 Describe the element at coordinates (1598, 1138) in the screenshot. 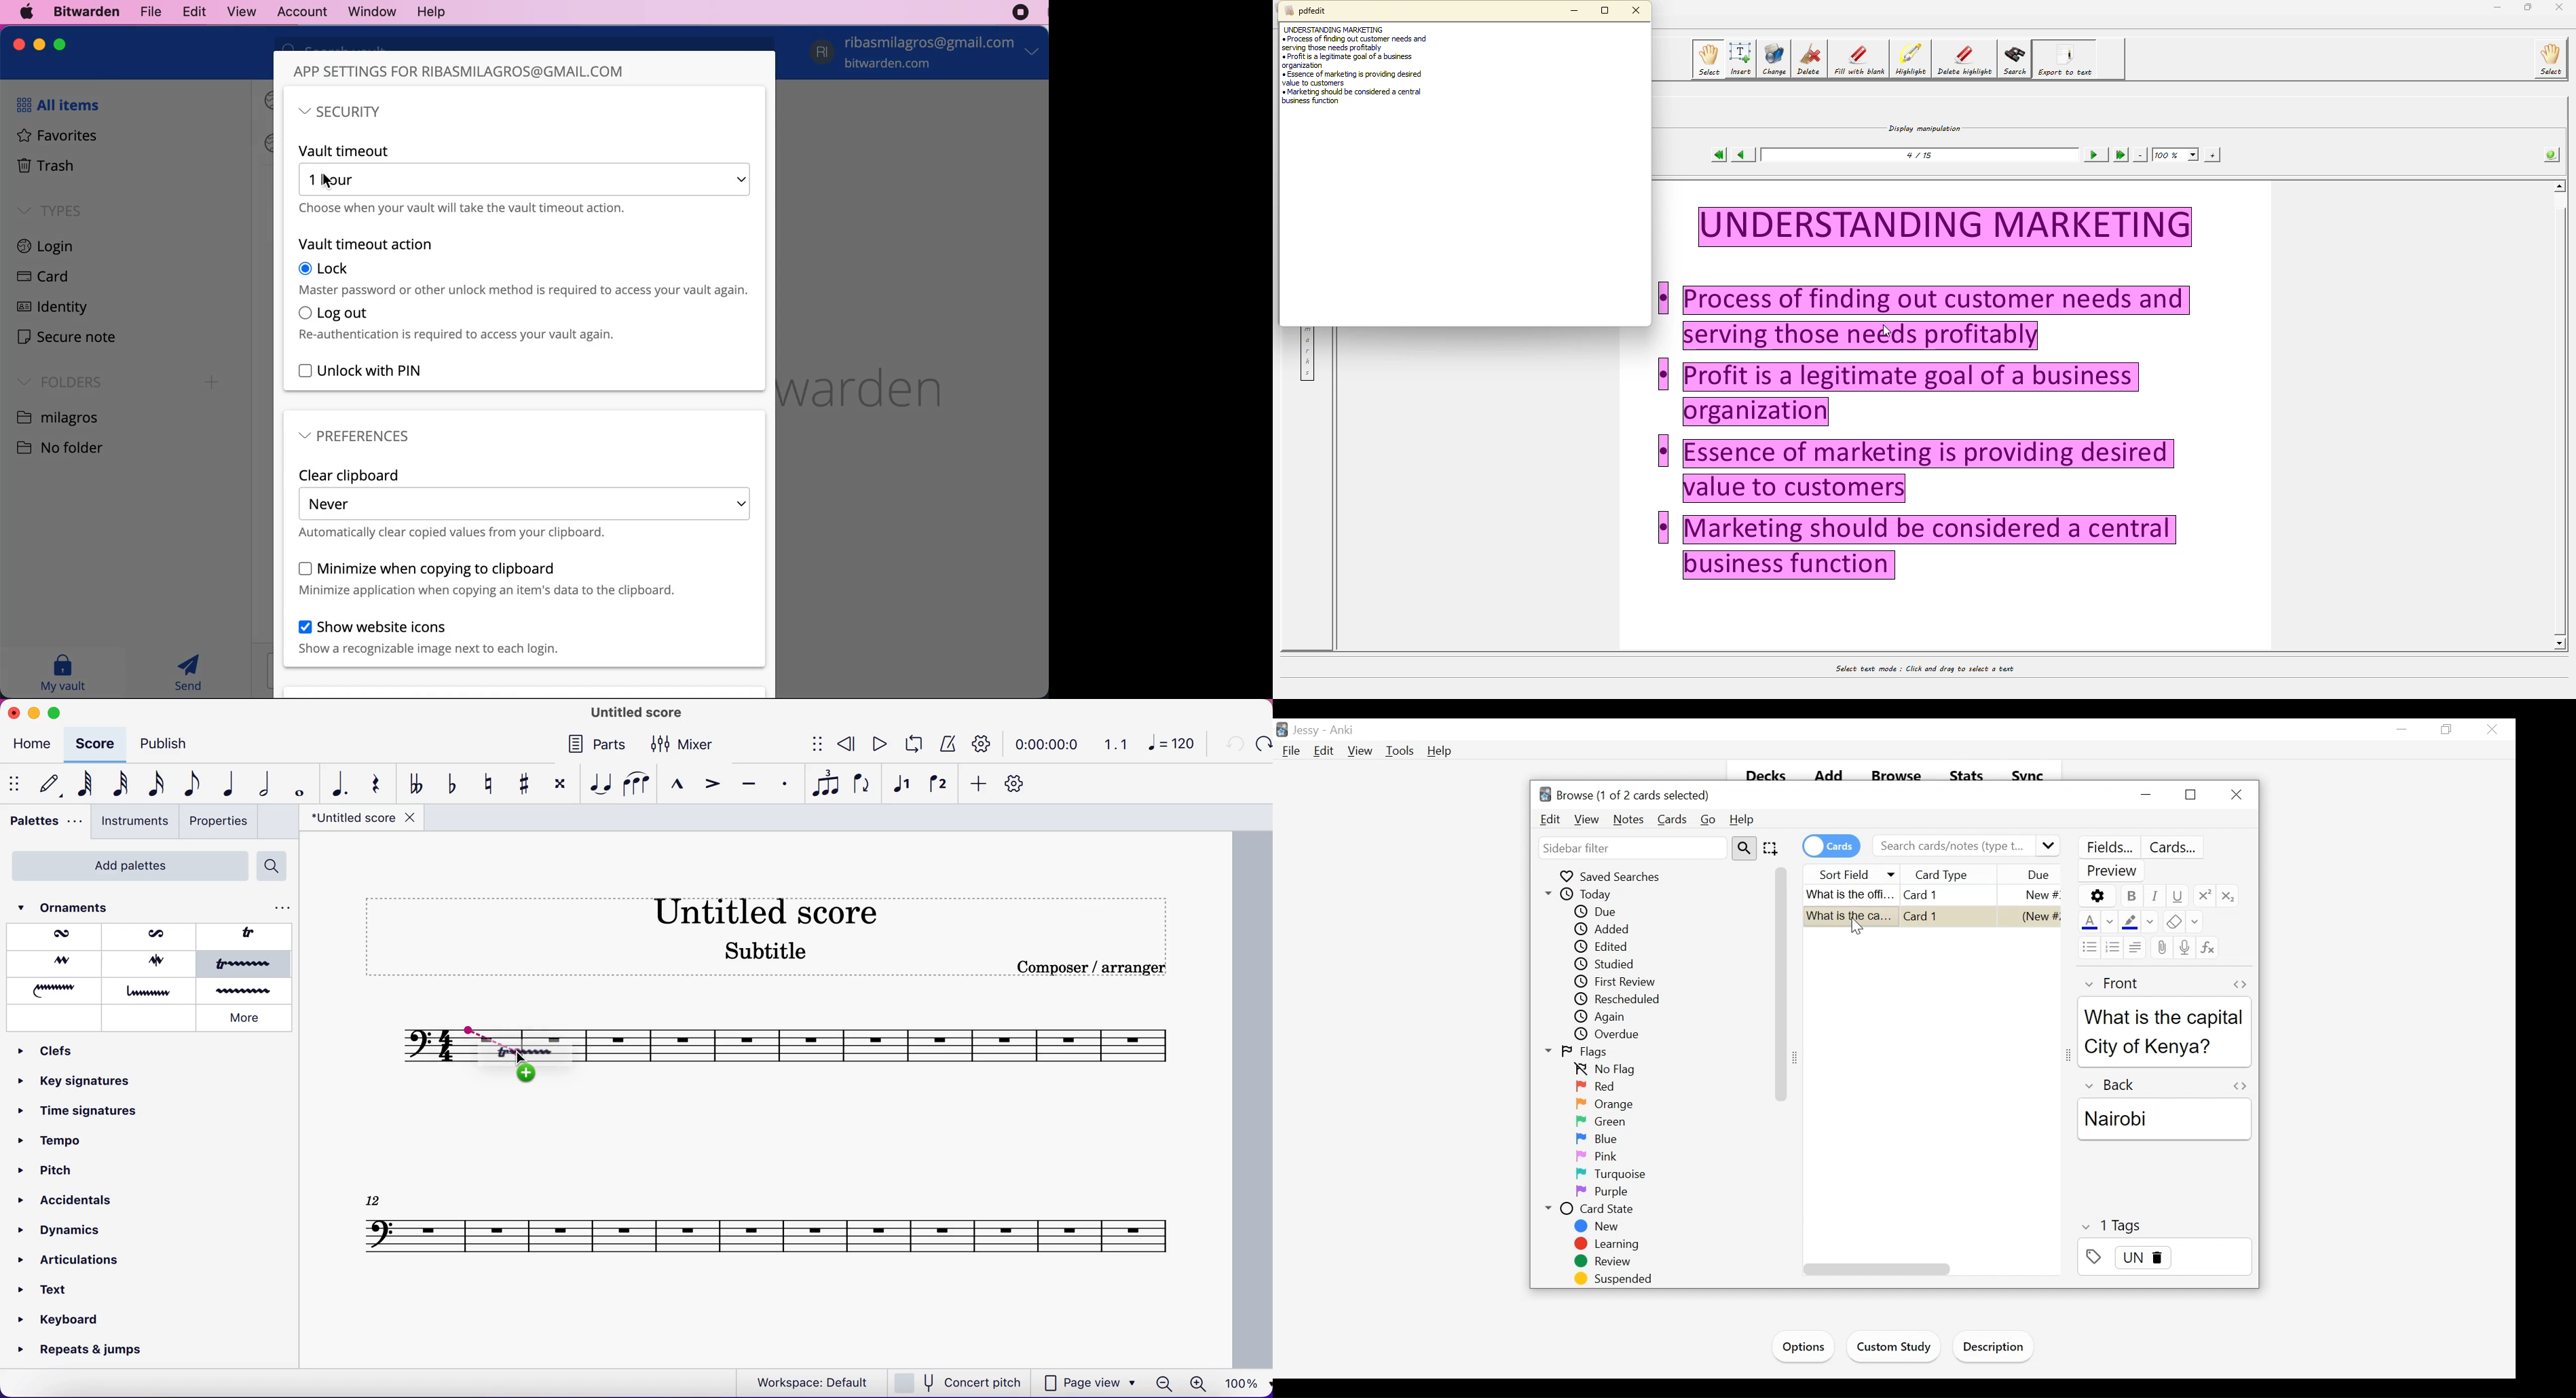

I see `Blue` at that location.